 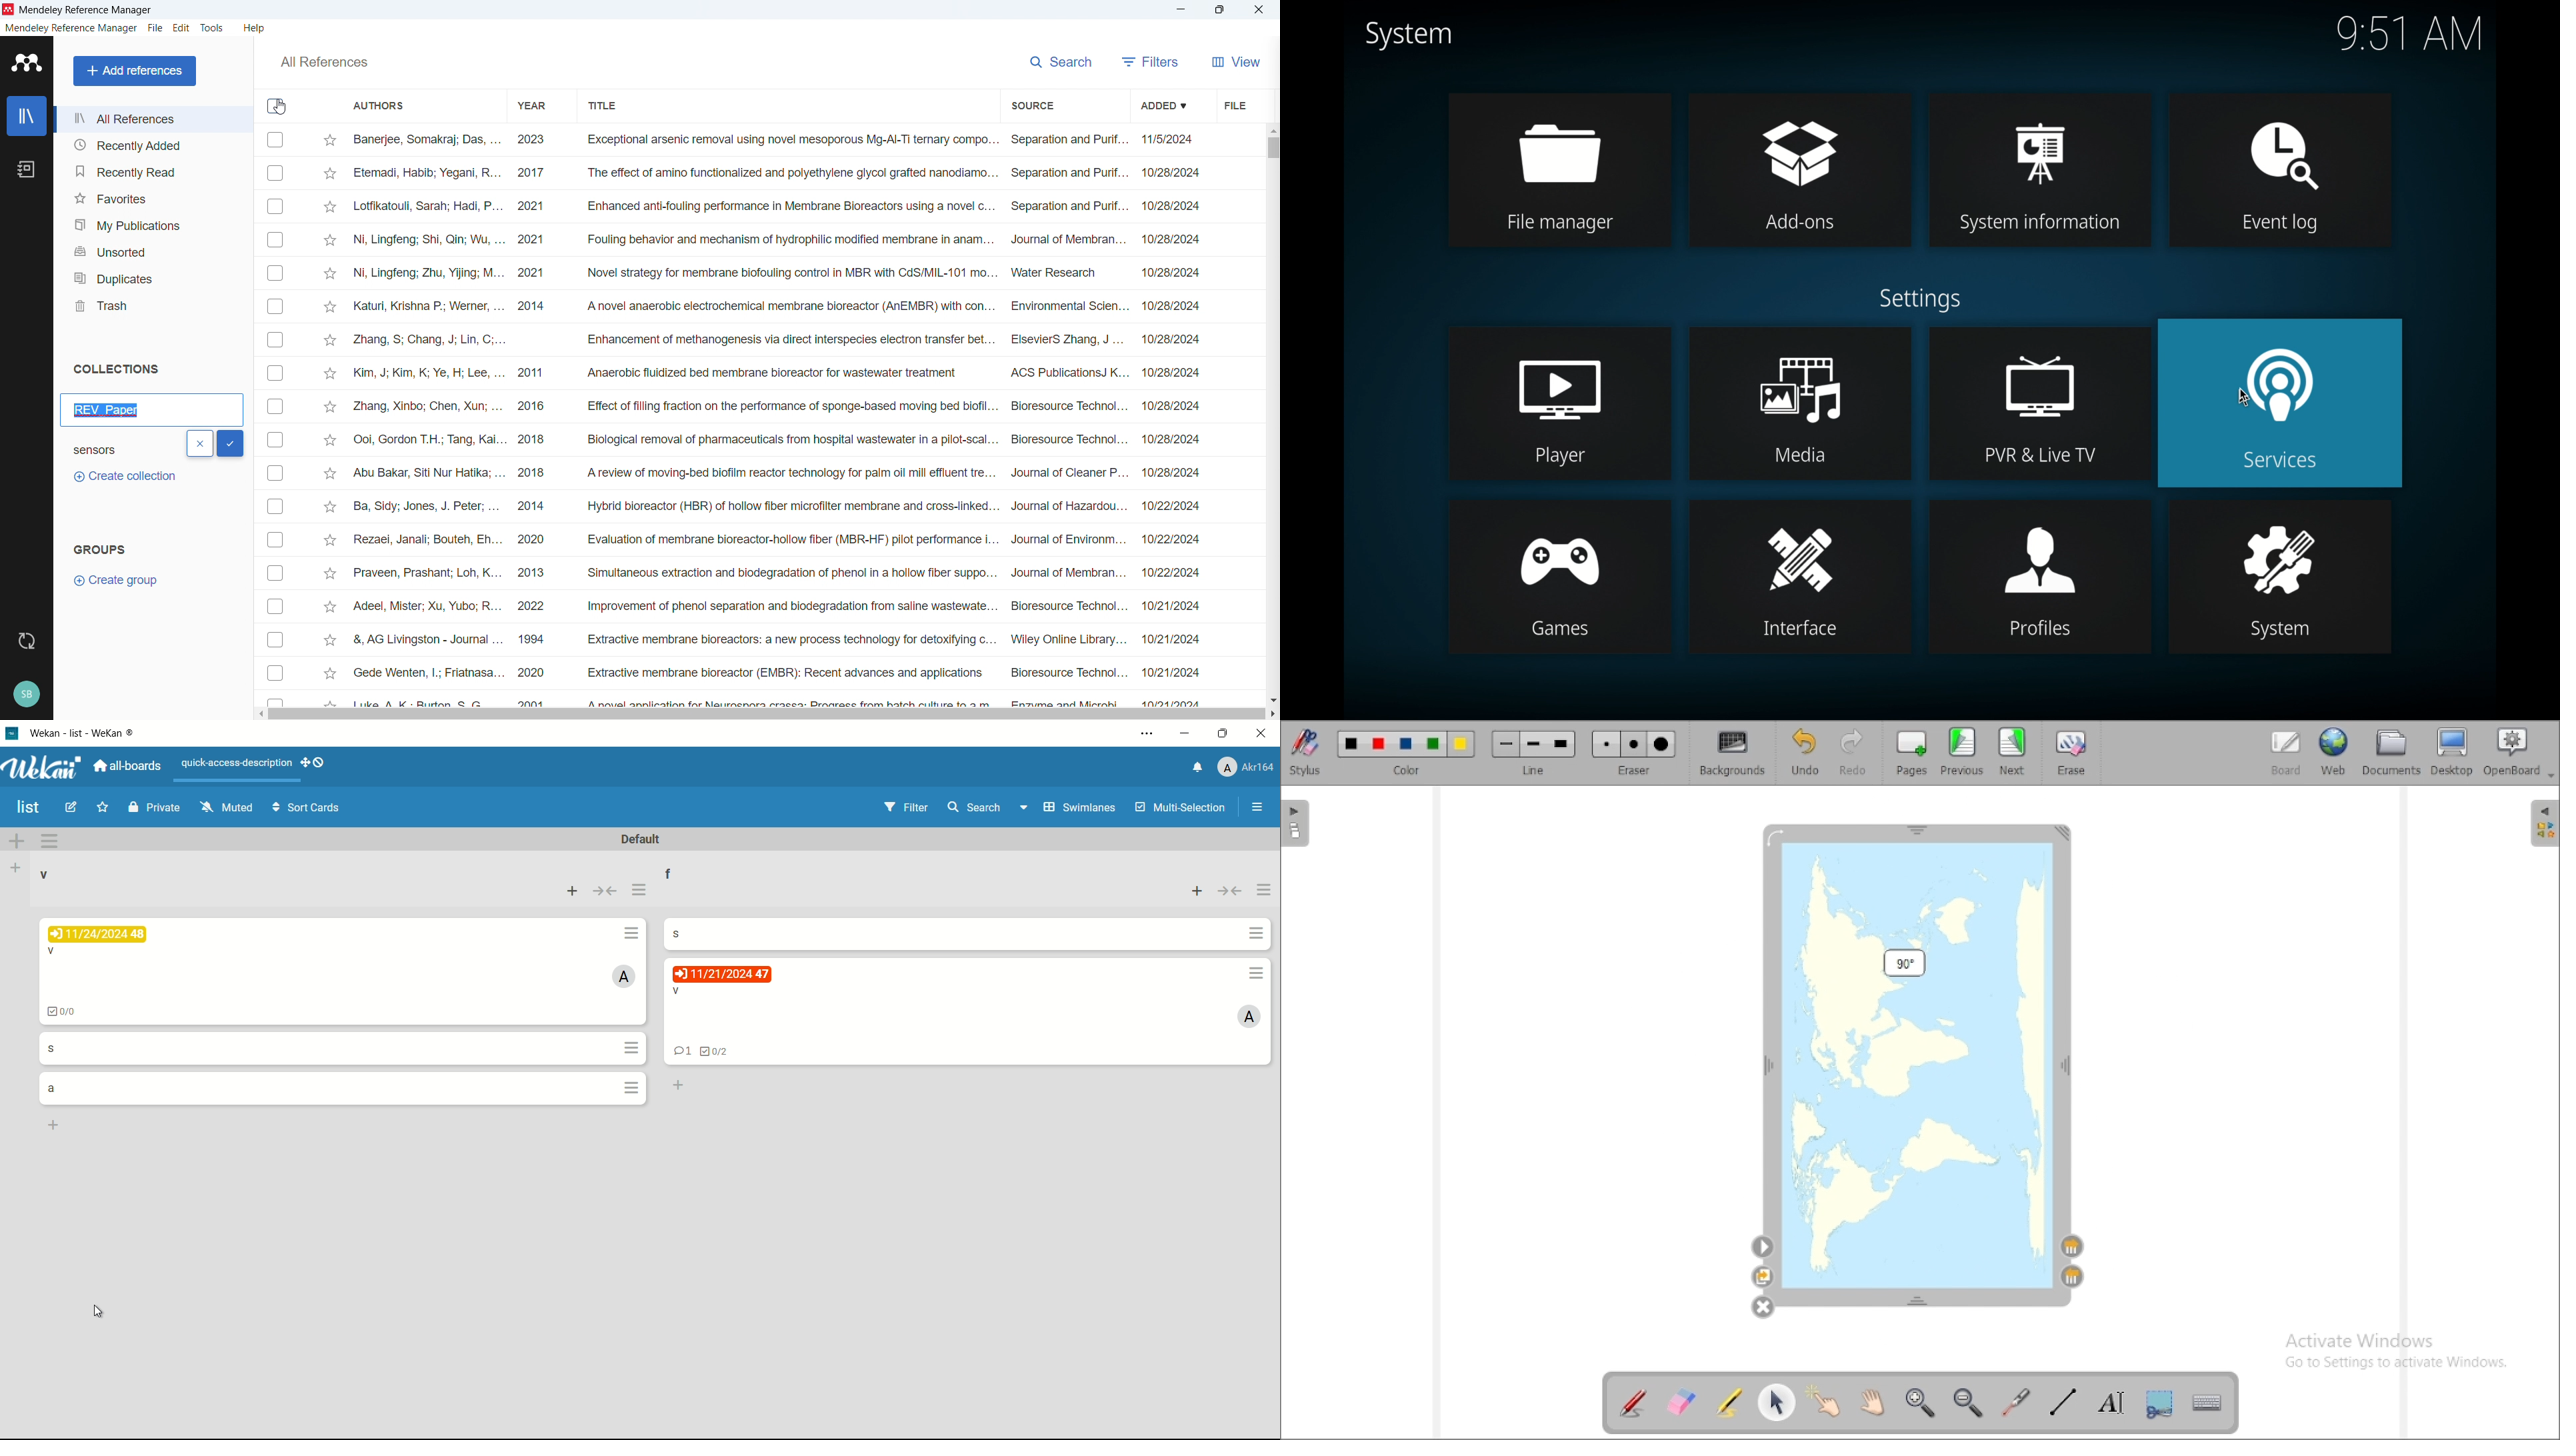 What do you see at coordinates (1257, 809) in the screenshot?
I see `open/close sidebar` at bounding box center [1257, 809].